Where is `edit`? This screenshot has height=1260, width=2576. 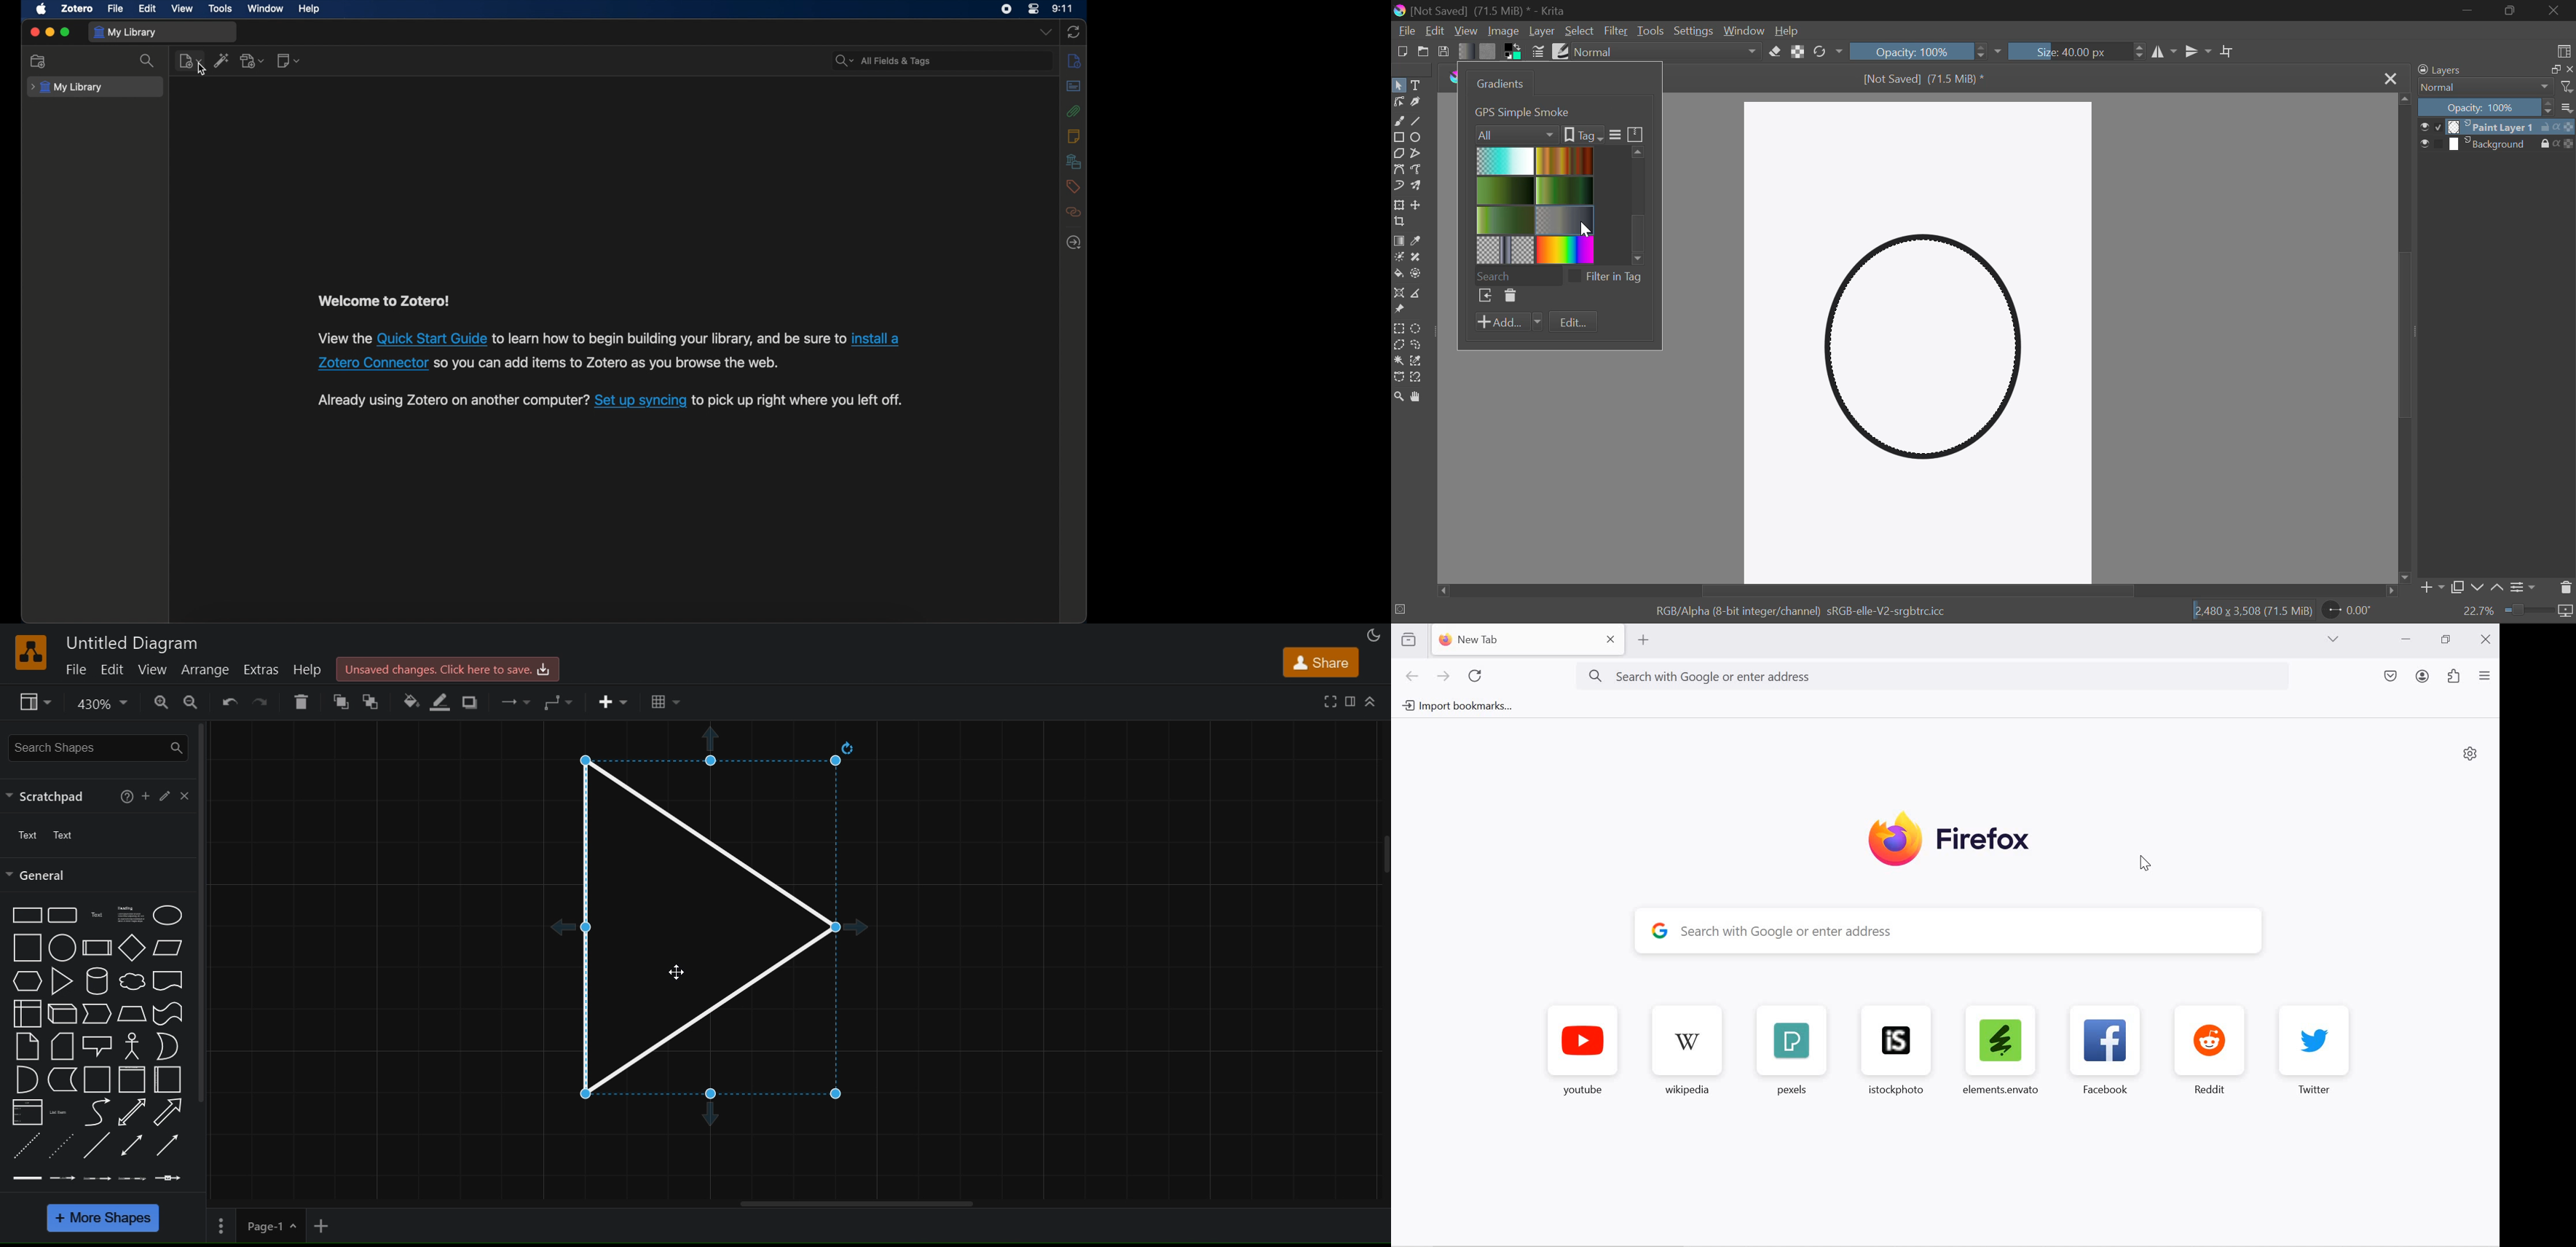
edit is located at coordinates (147, 8).